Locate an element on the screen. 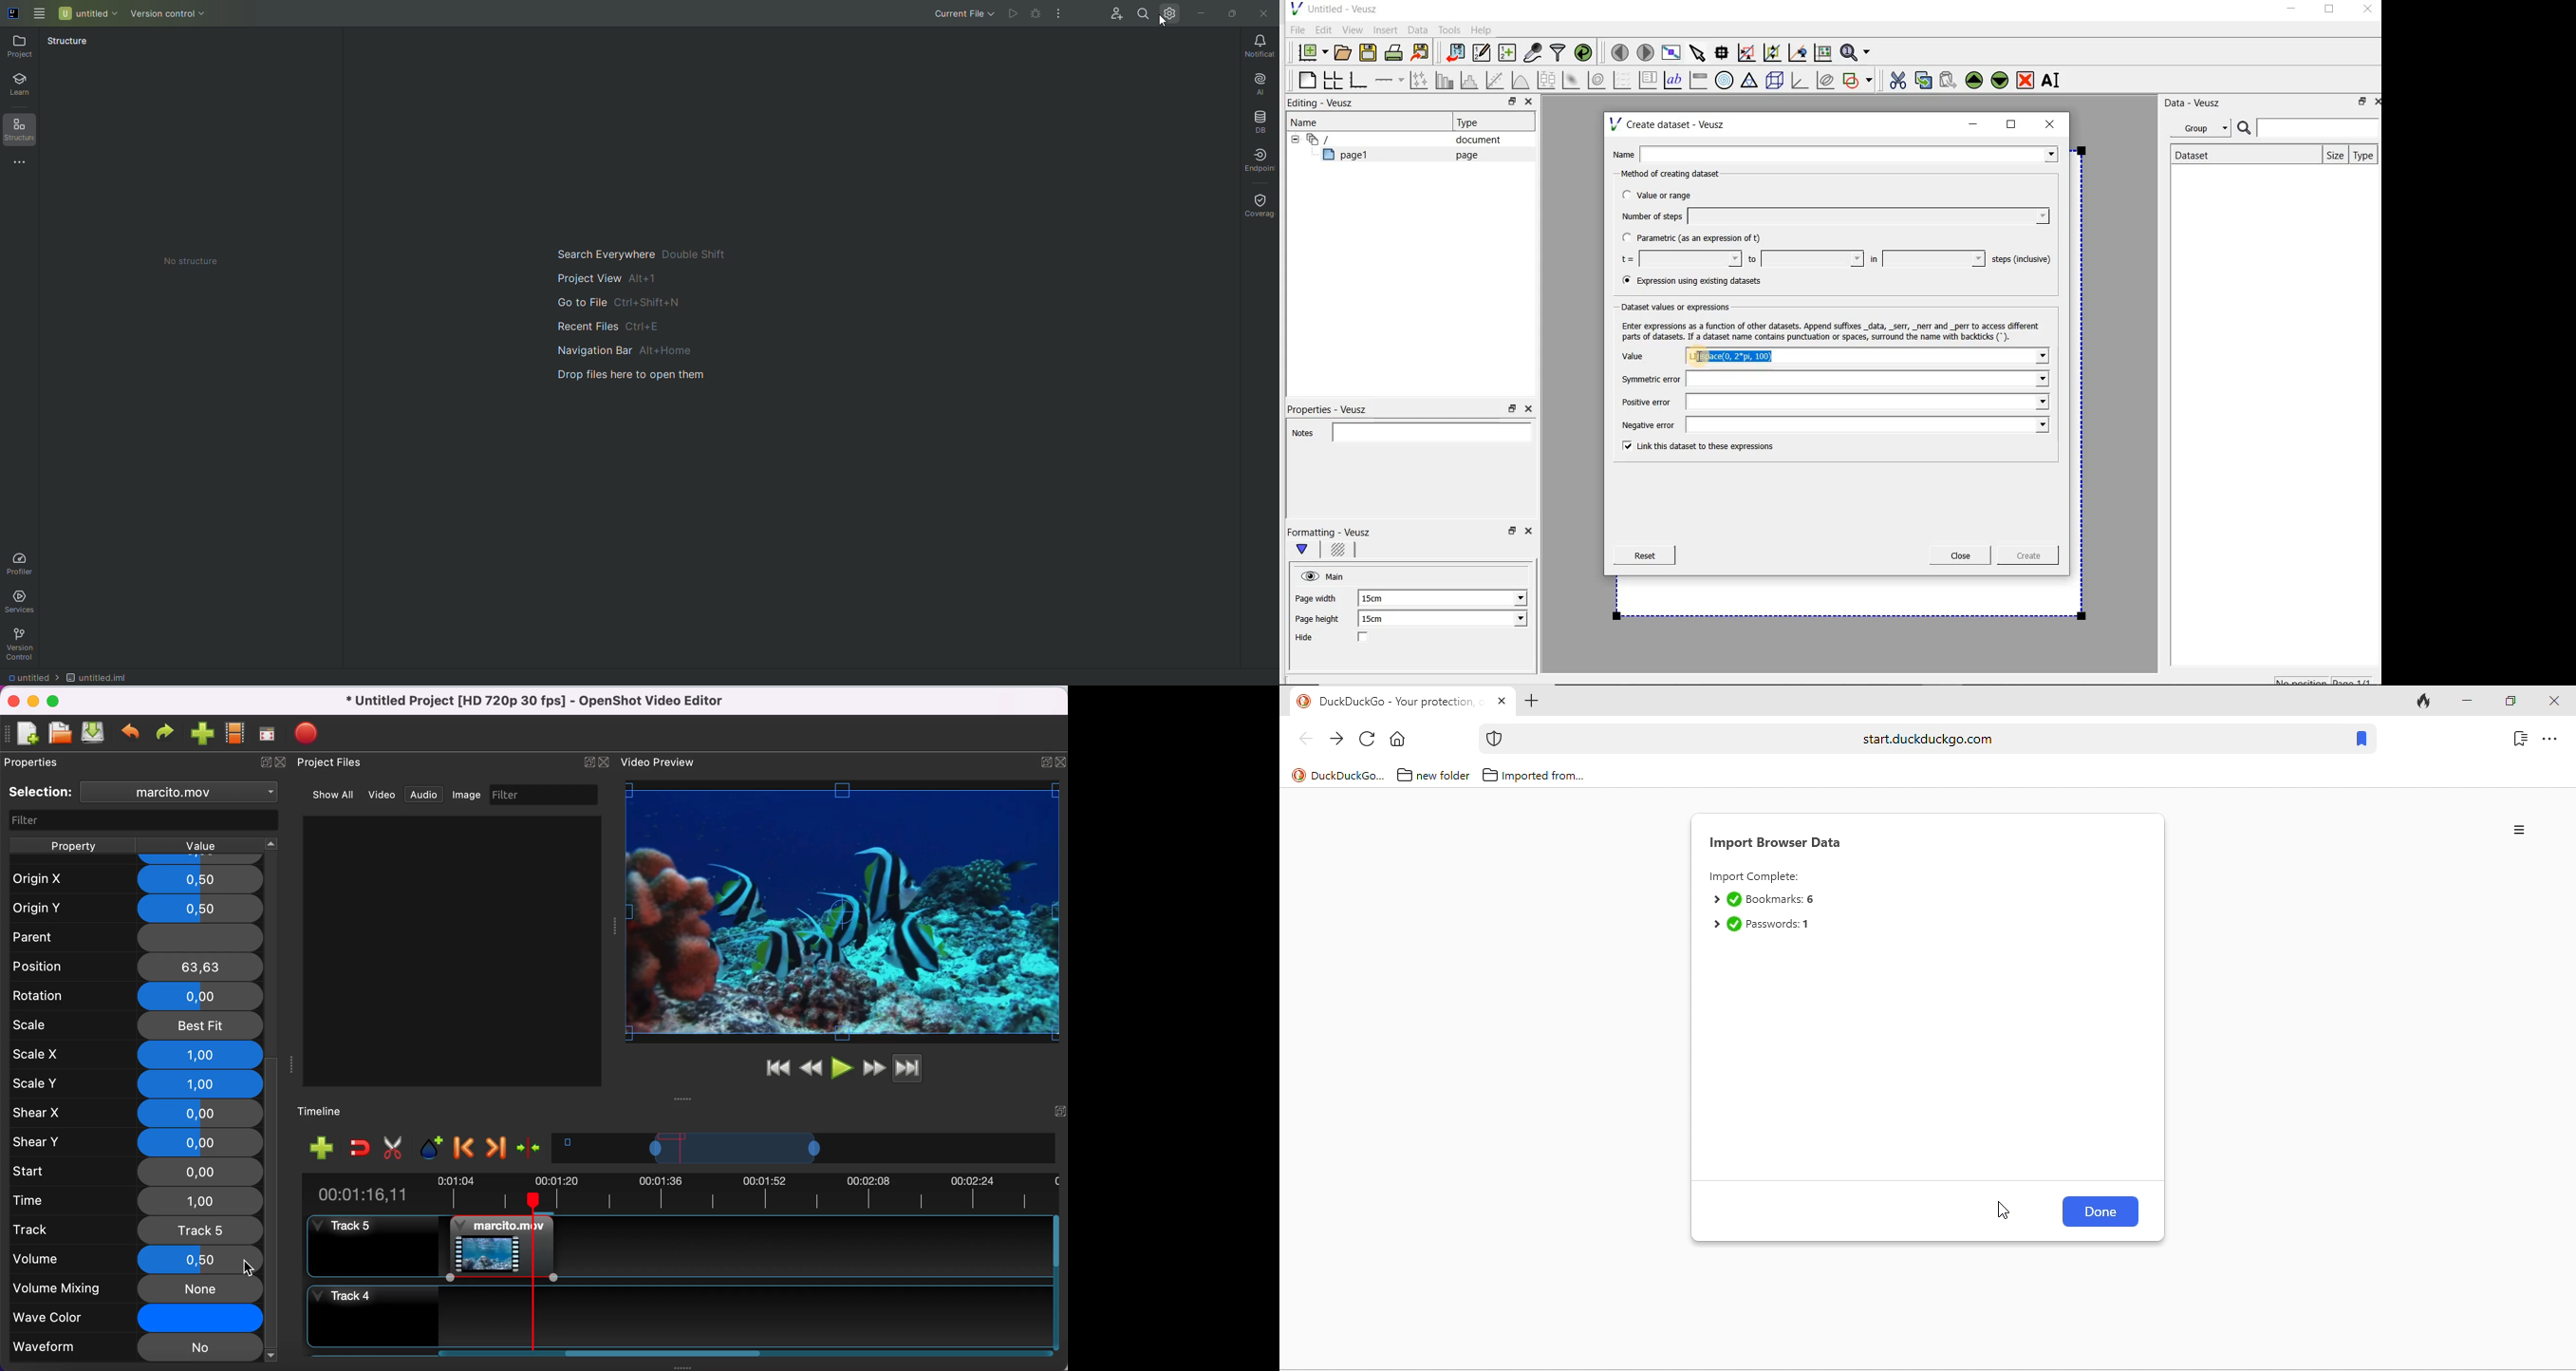  start.duckduckgo.com is located at coordinates (1928, 738).